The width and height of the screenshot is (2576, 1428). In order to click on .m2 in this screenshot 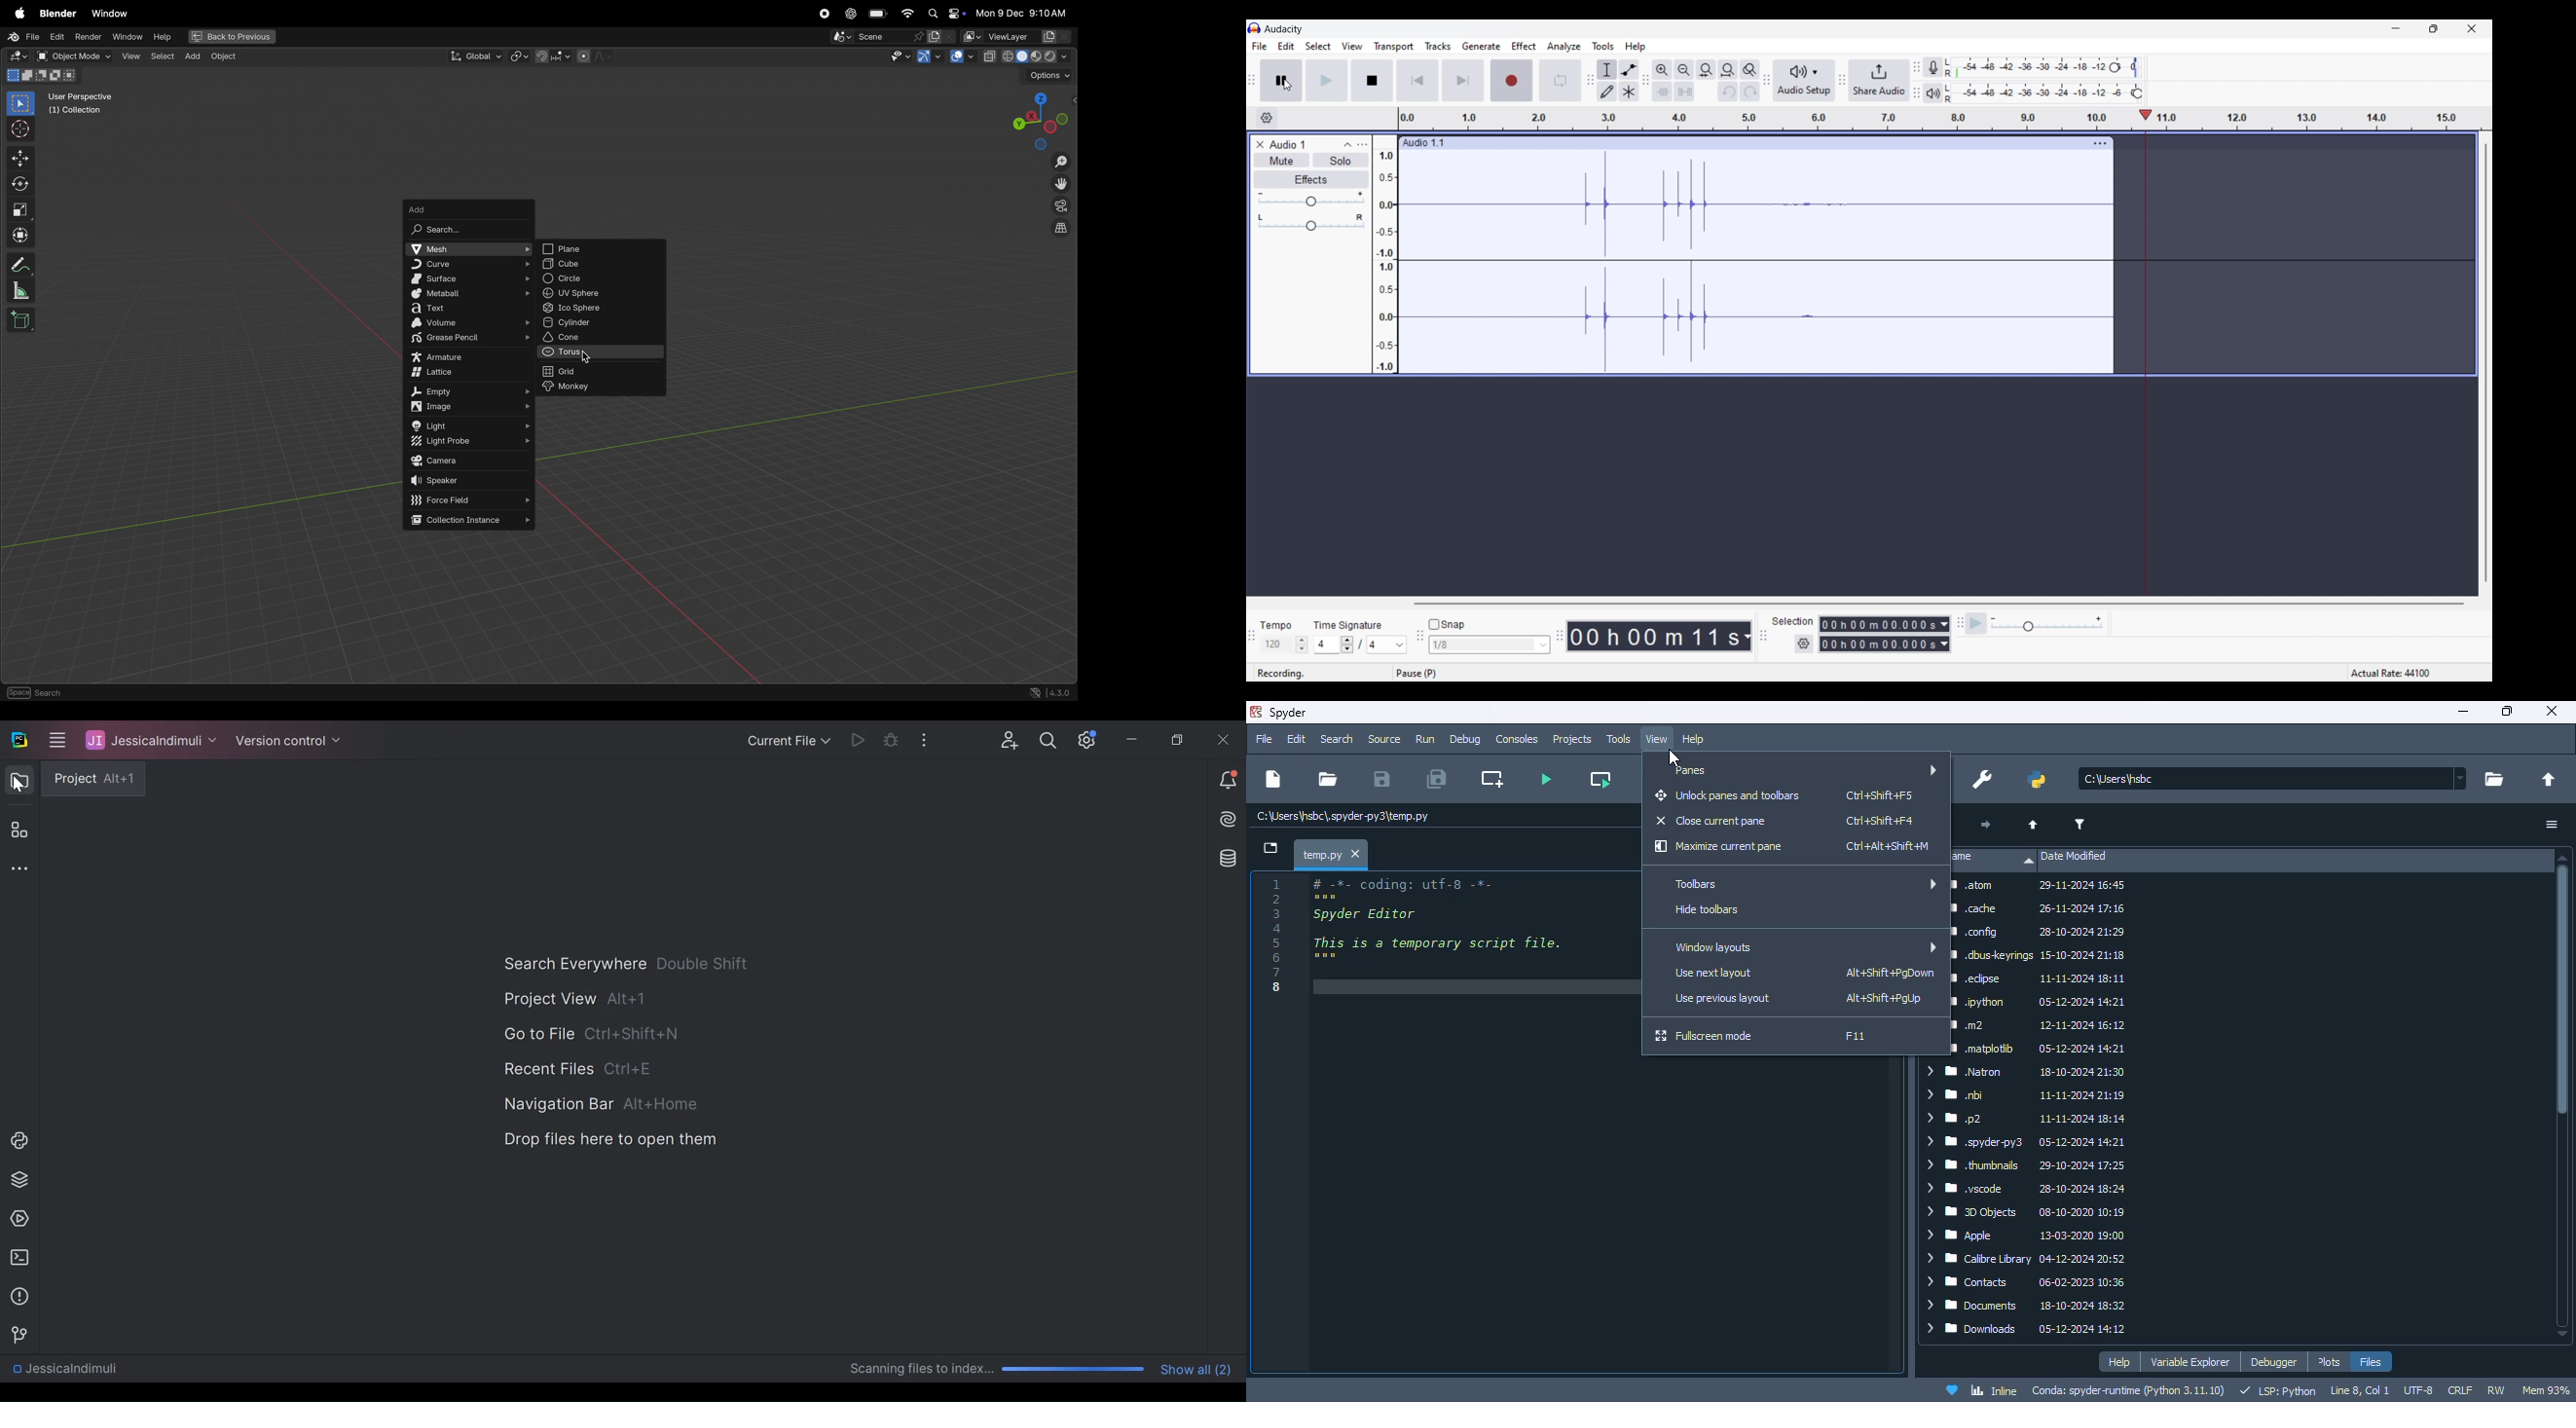, I will do `click(2040, 1026)`.